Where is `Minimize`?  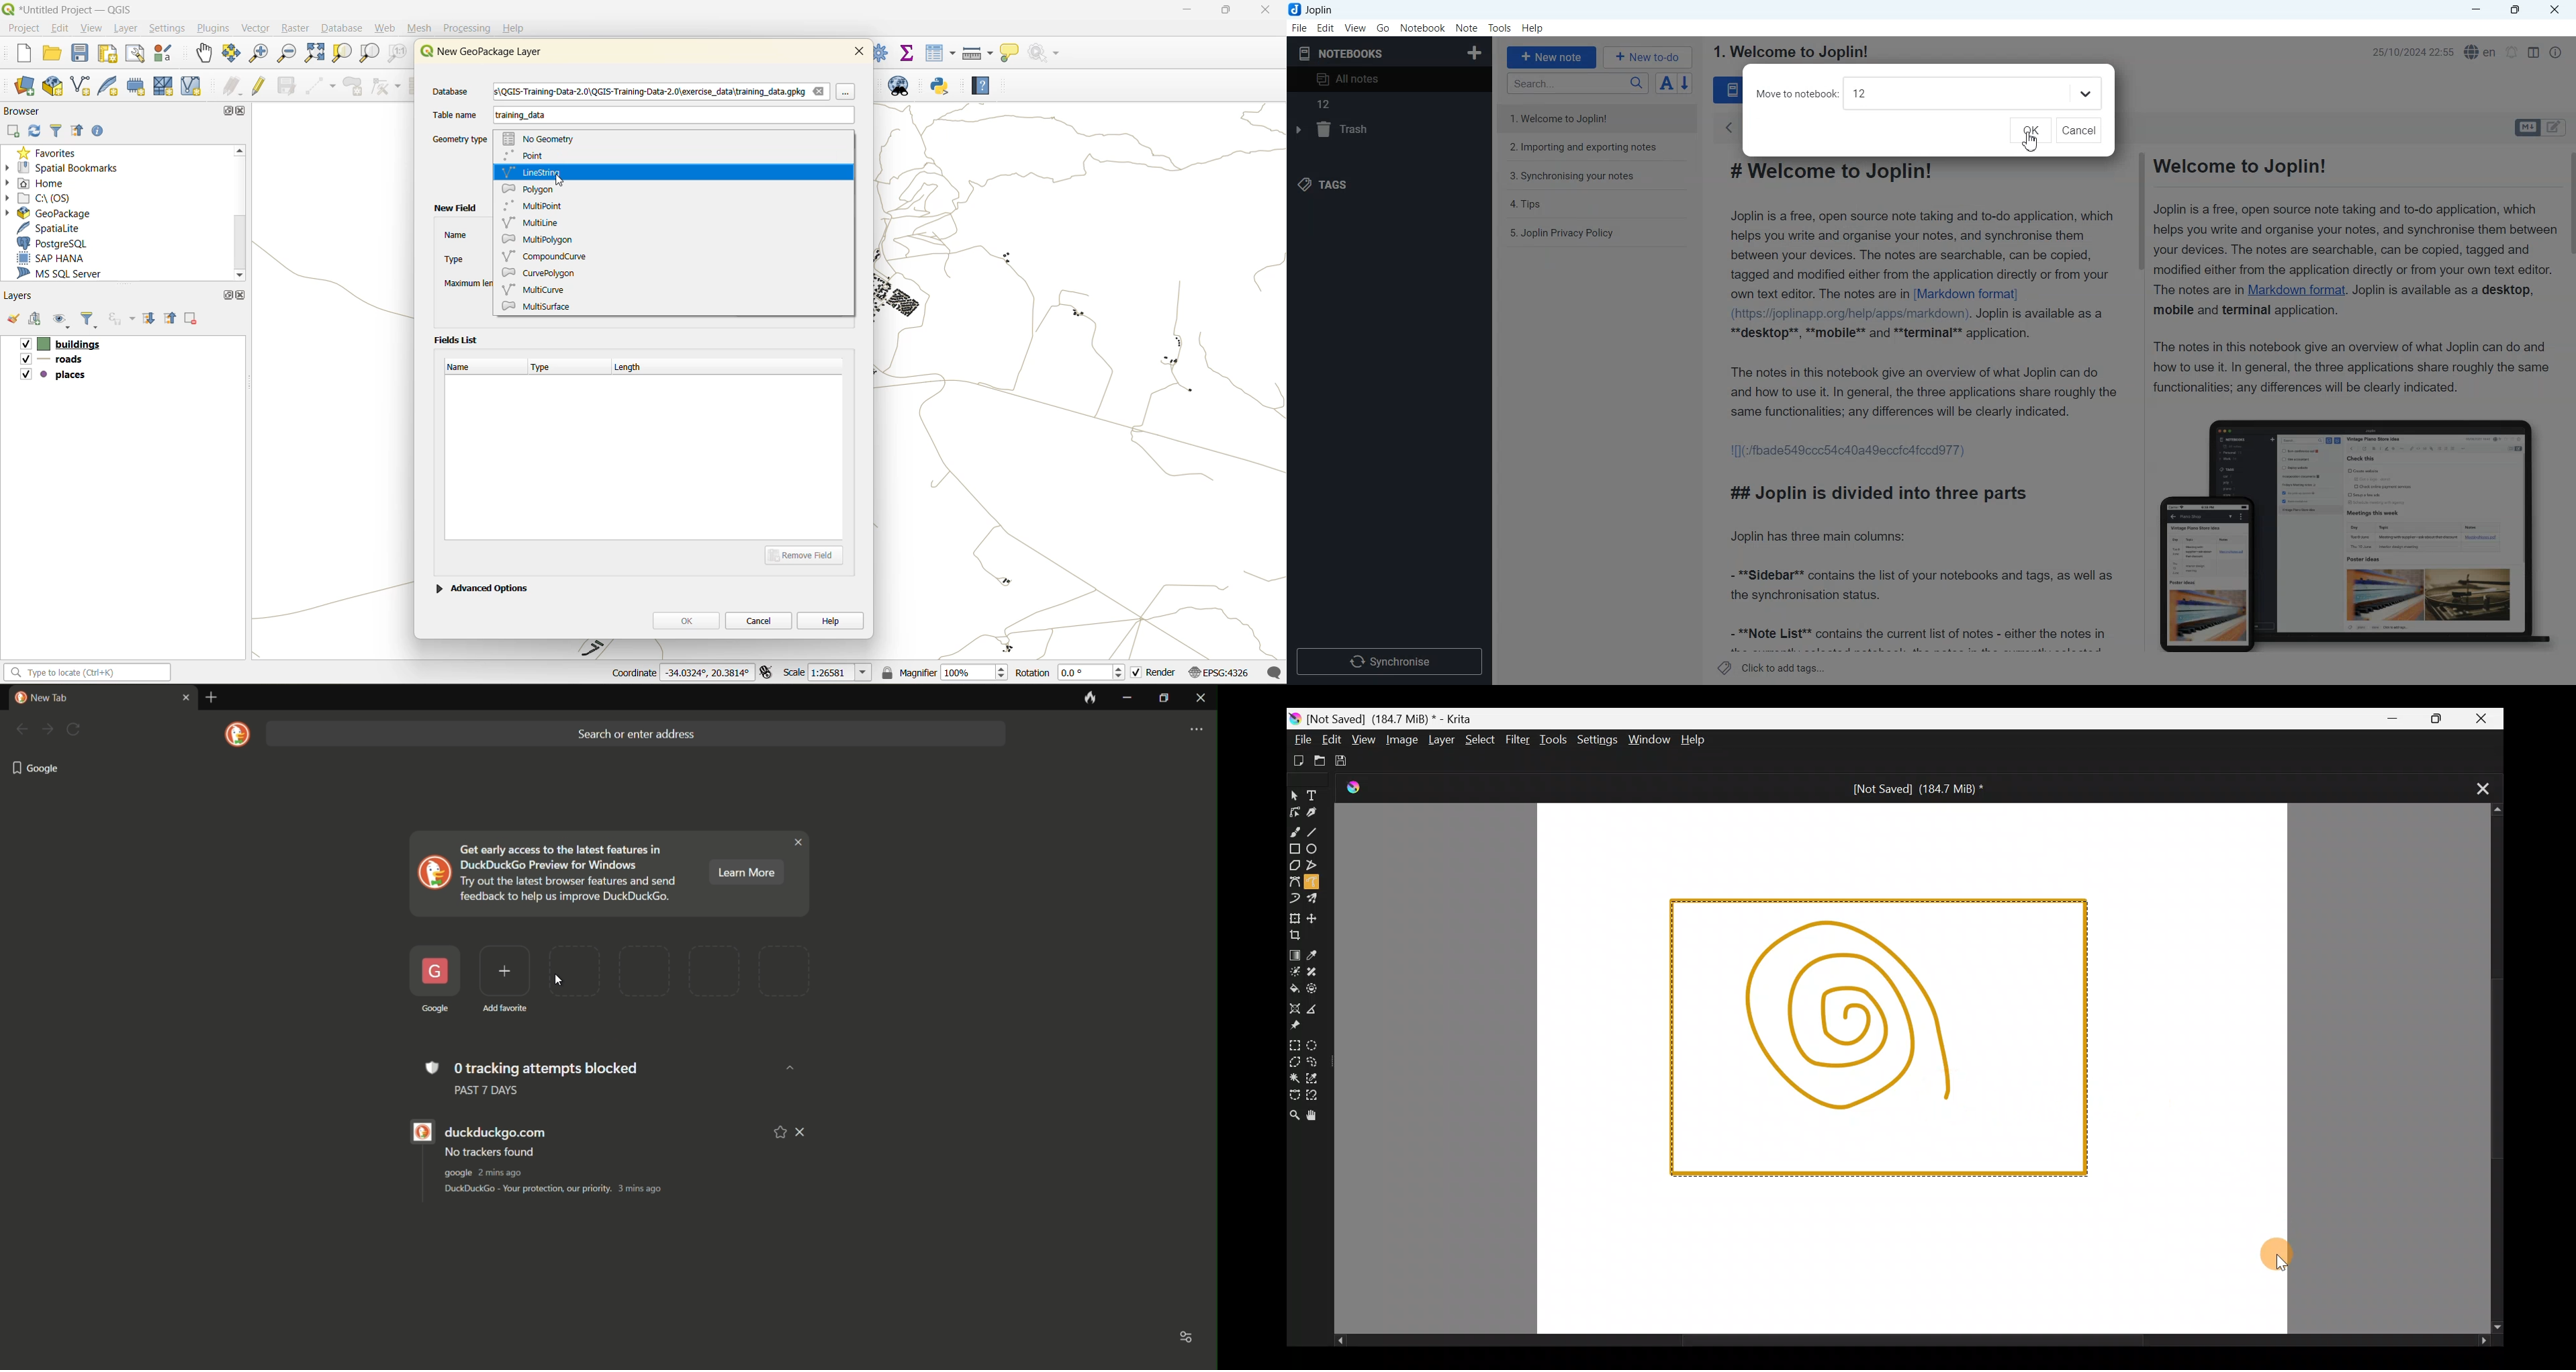 Minimize is located at coordinates (2391, 719).